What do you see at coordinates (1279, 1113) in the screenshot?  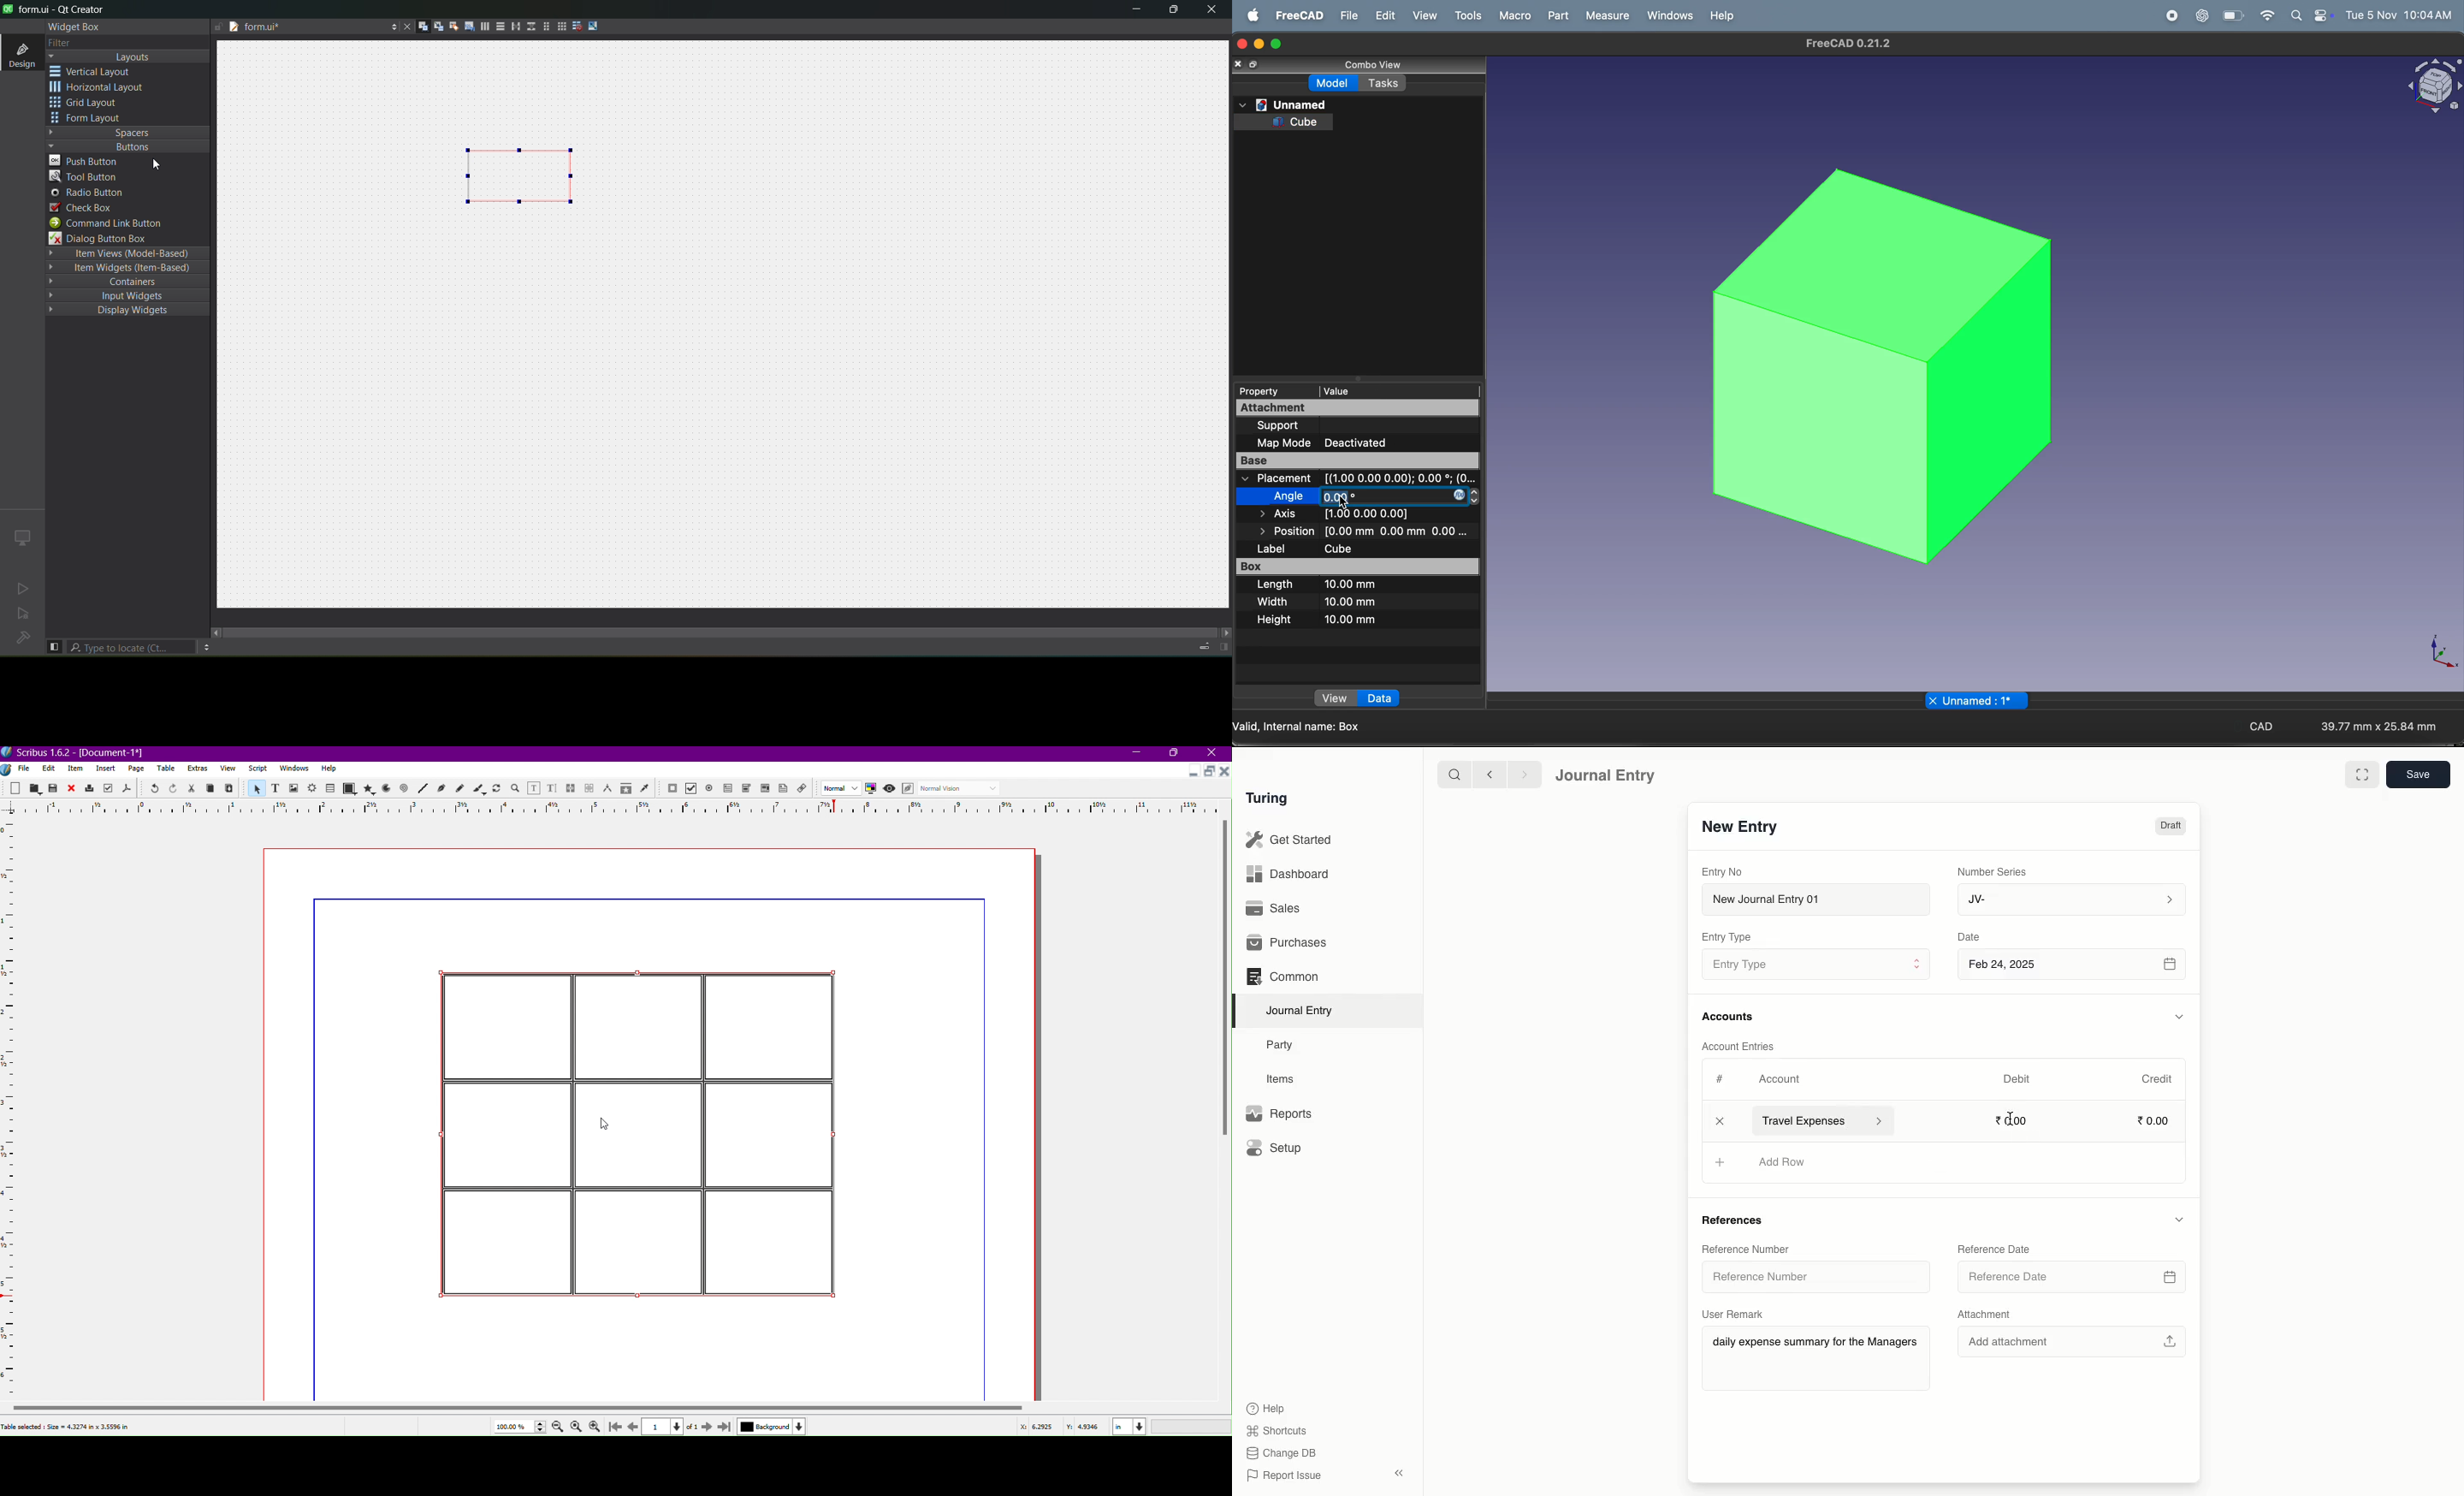 I see `Reports` at bounding box center [1279, 1113].